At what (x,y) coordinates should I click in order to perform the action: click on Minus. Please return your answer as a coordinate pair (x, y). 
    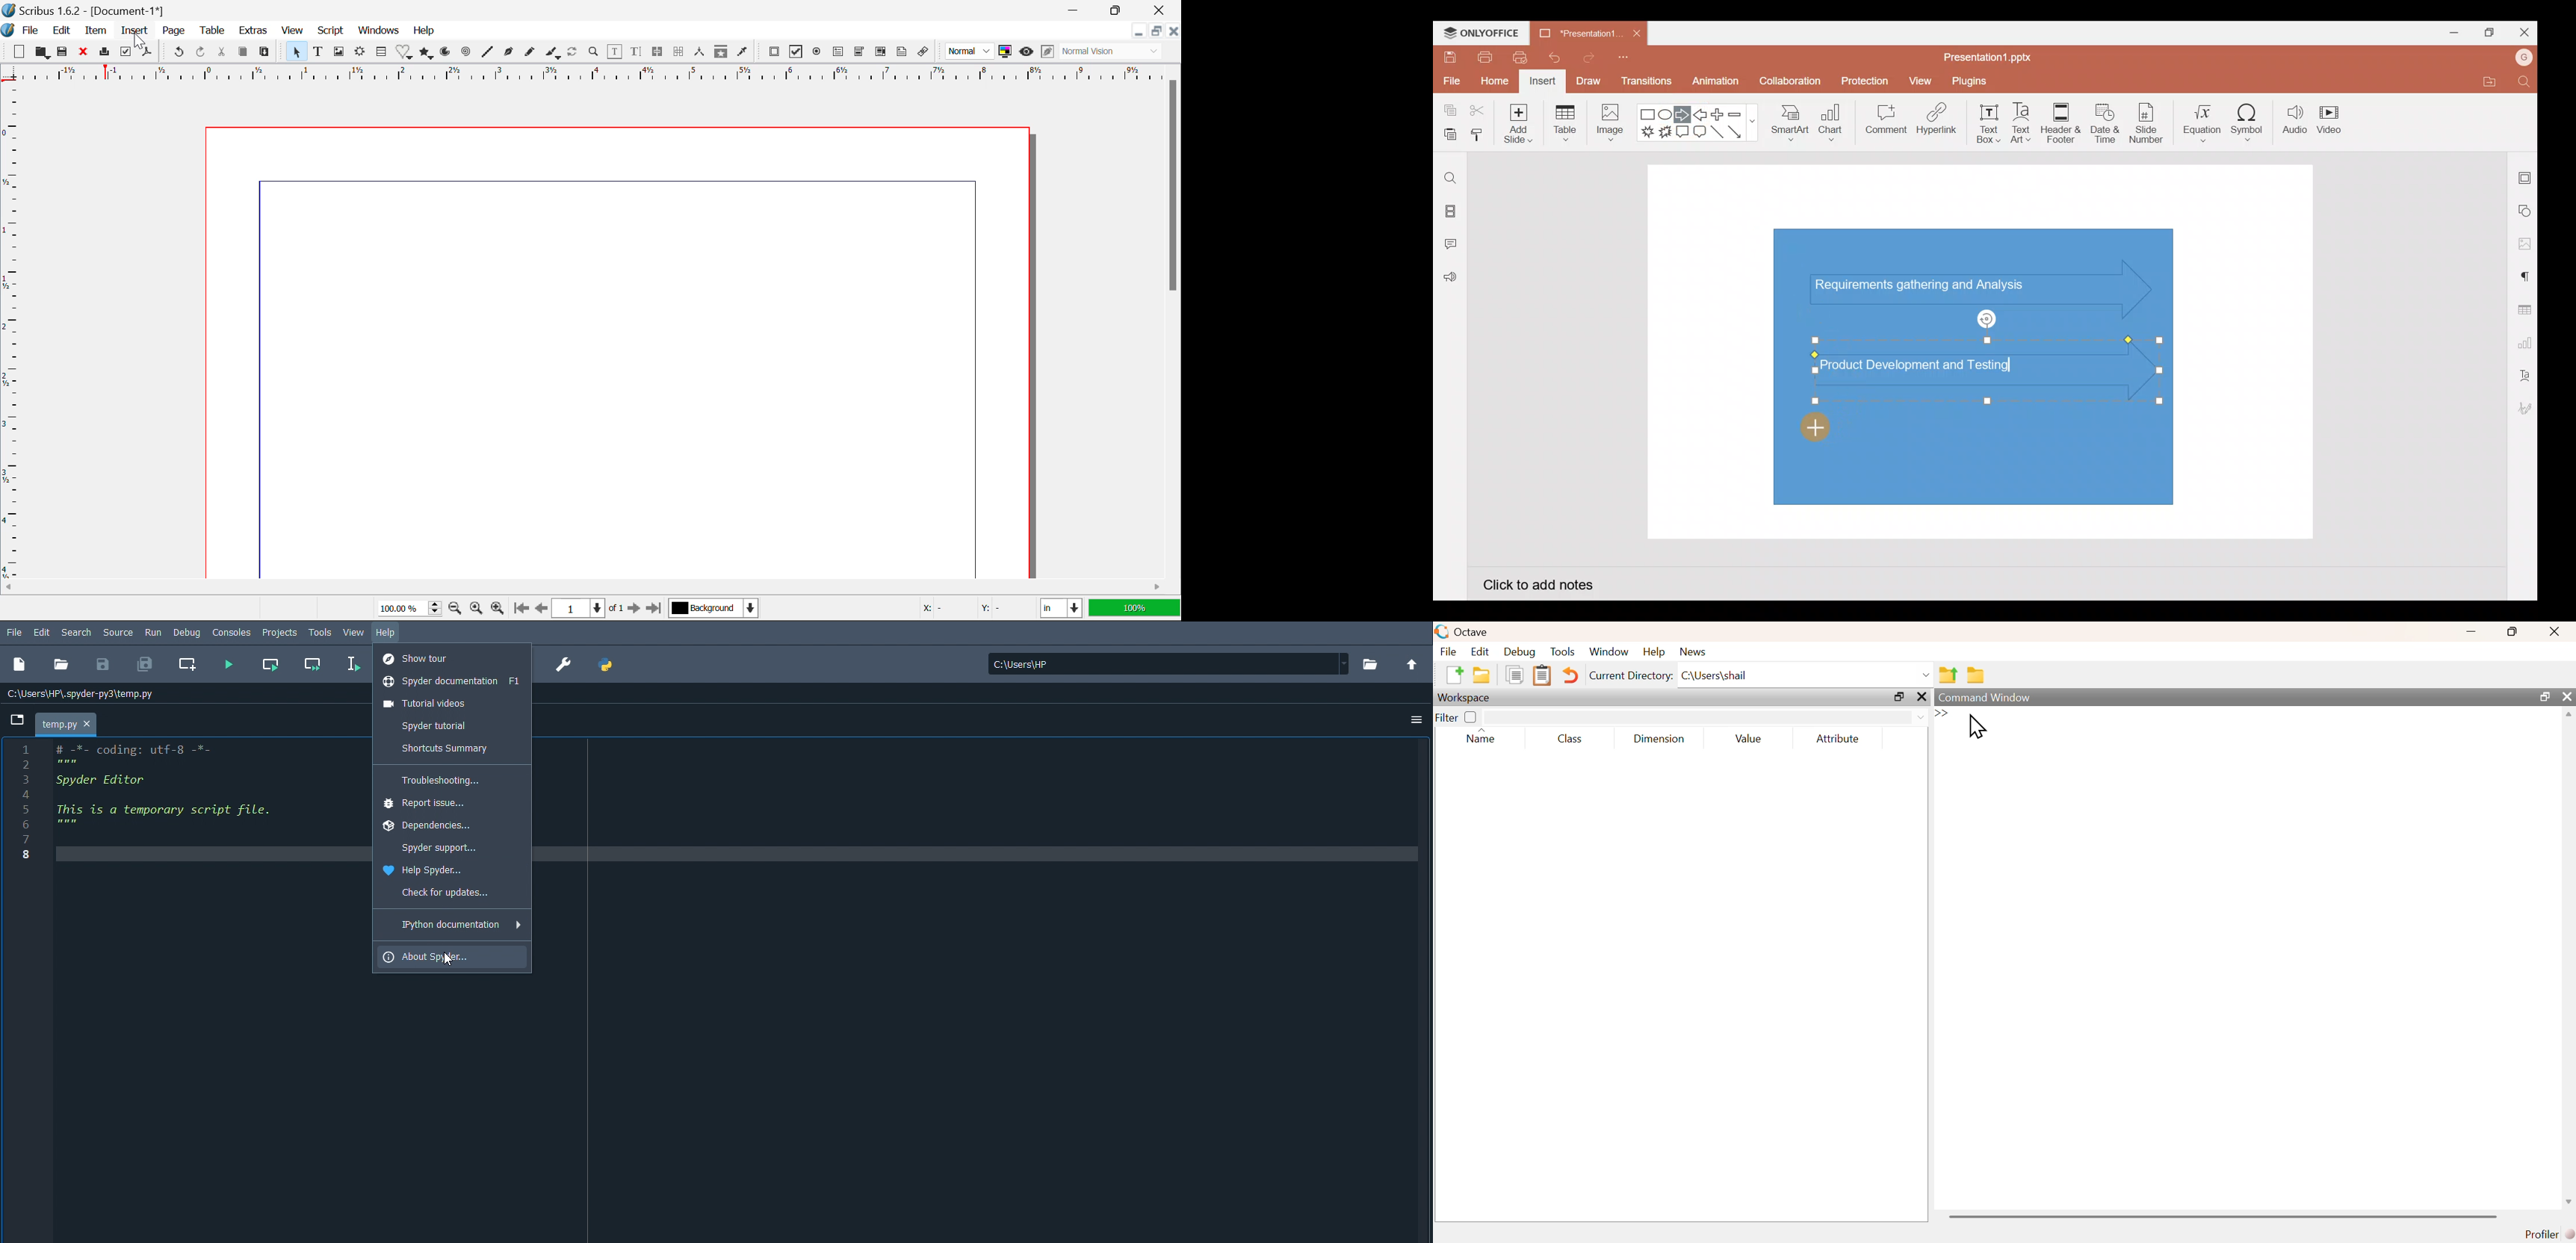
    Looking at the image, I should click on (1741, 113).